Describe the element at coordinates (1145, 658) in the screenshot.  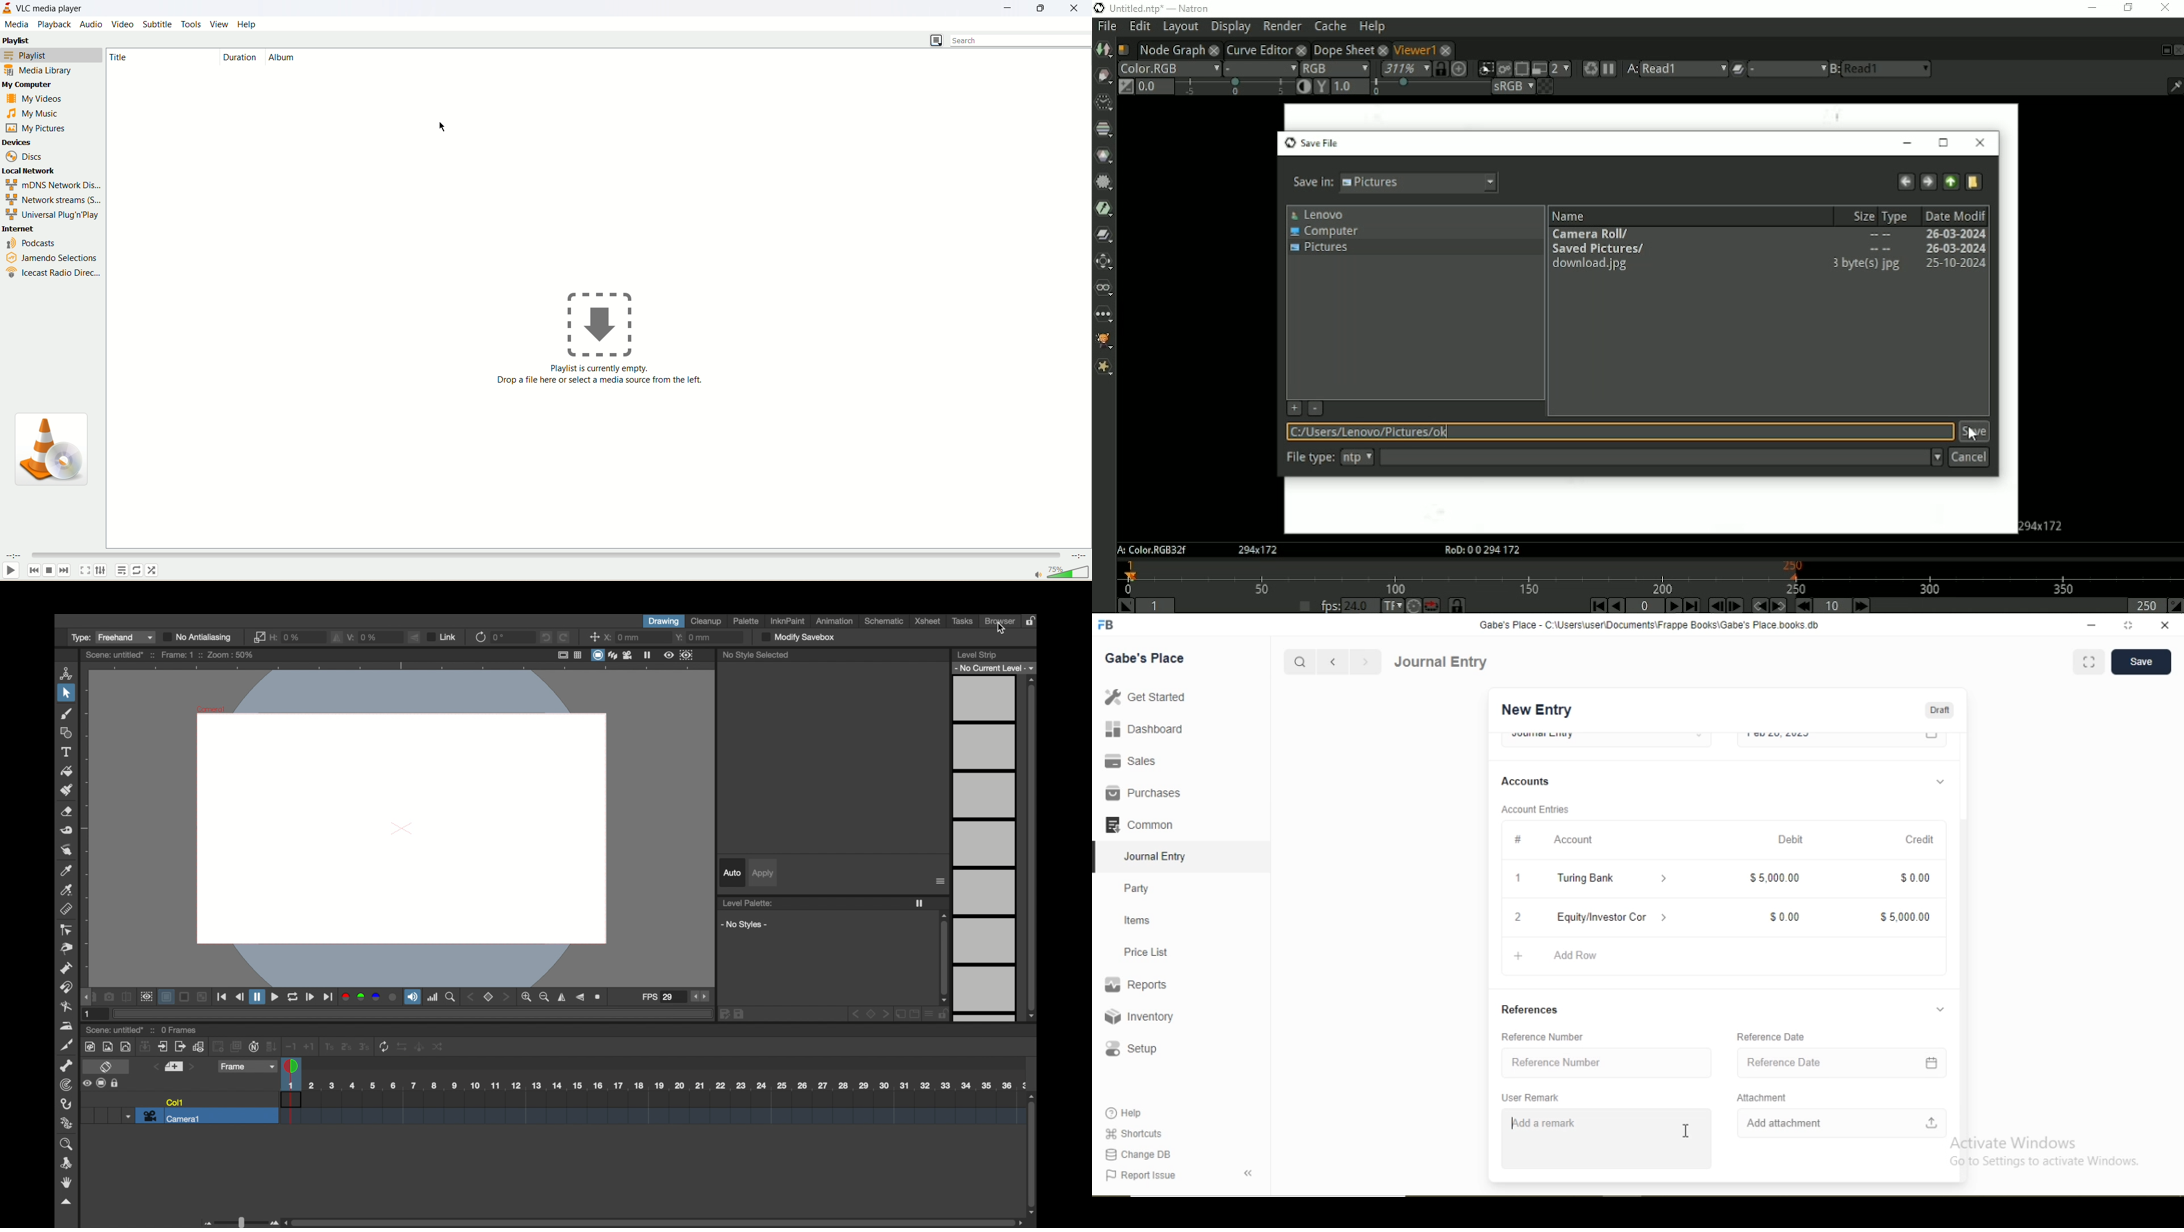
I see `Gabe's Place` at that location.